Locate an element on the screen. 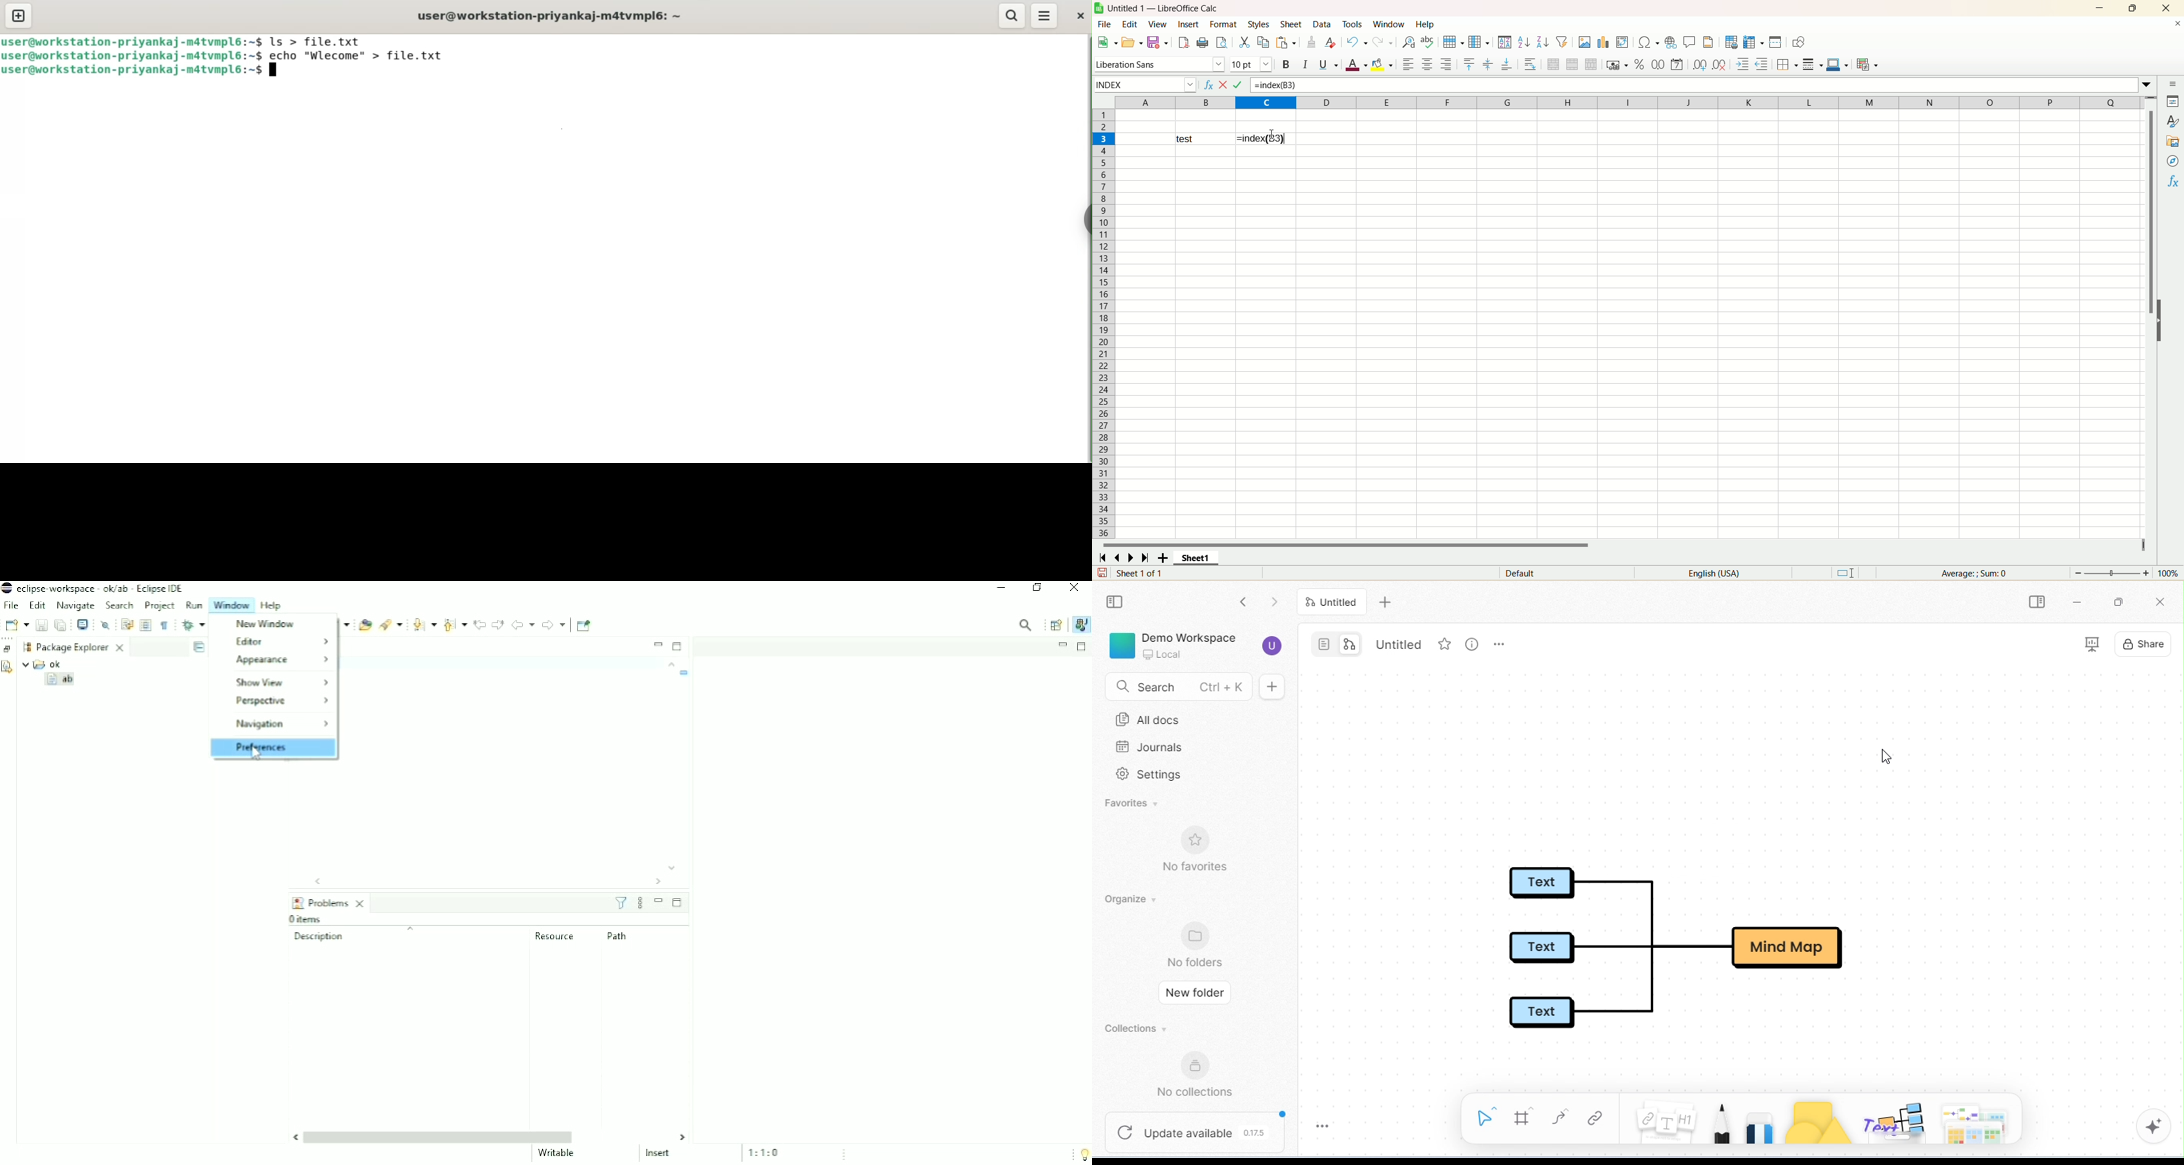 The width and height of the screenshot is (2184, 1176). sheet 1 of 1 is located at coordinates (1141, 573).